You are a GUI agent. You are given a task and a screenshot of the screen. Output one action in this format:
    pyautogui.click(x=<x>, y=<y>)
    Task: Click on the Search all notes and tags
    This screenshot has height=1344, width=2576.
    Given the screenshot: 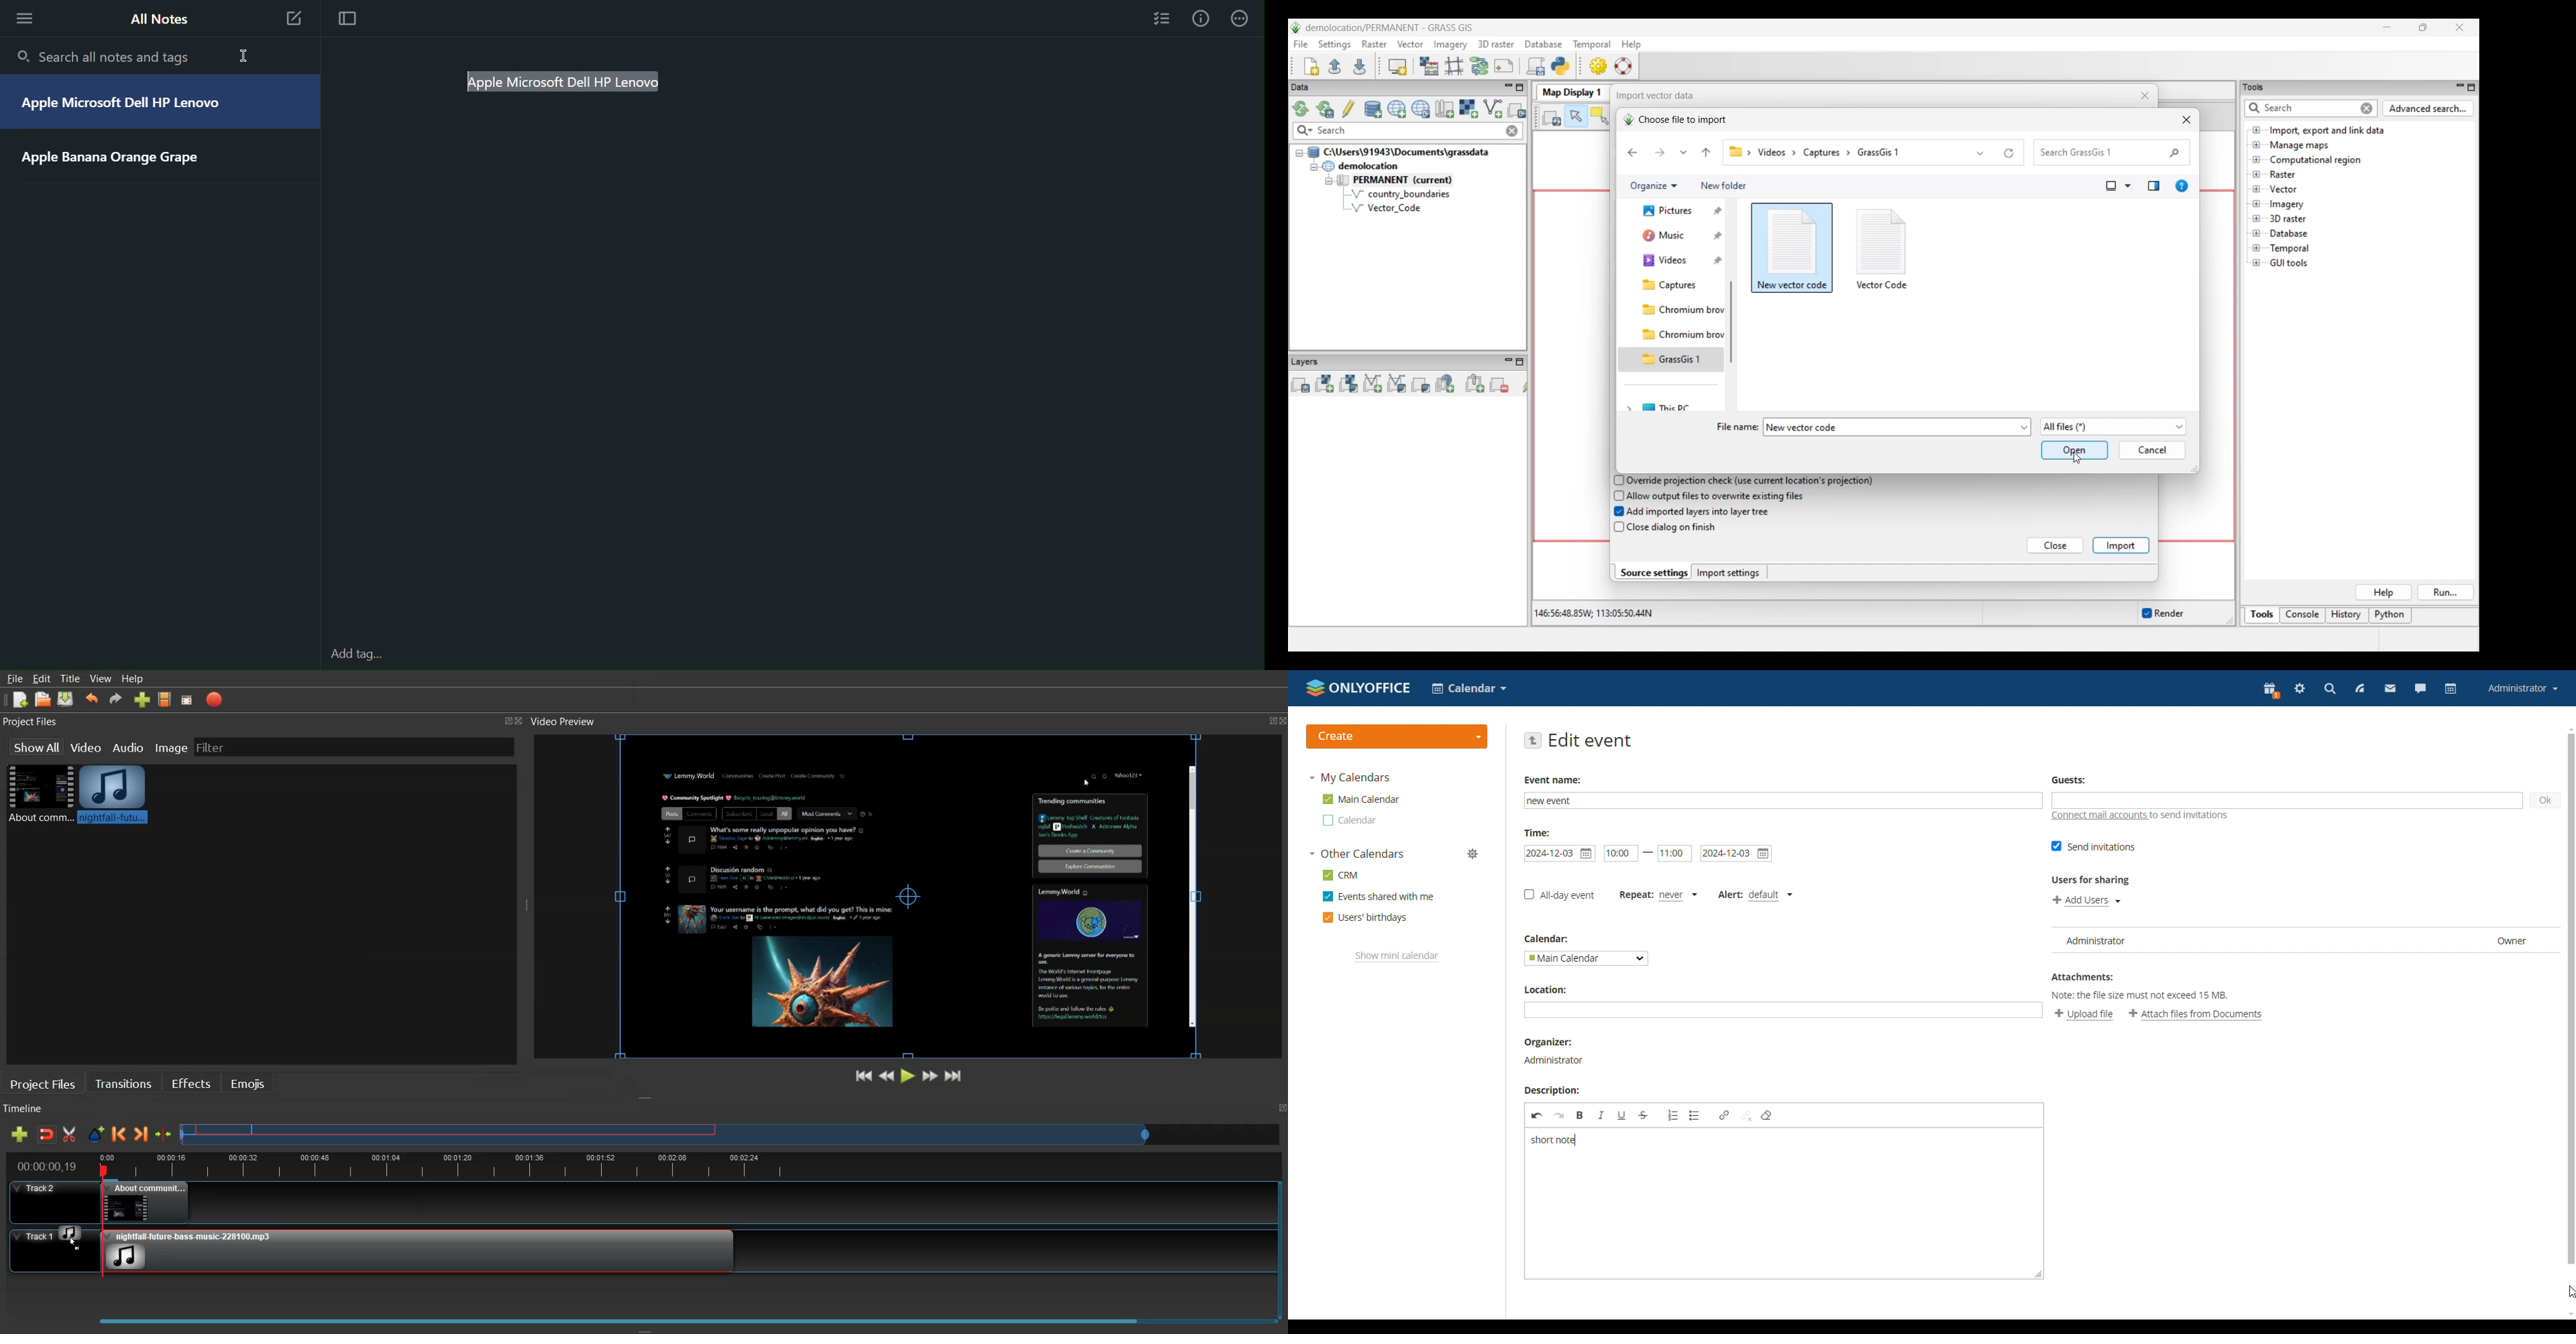 What is the action you would take?
    pyautogui.click(x=108, y=56)
    